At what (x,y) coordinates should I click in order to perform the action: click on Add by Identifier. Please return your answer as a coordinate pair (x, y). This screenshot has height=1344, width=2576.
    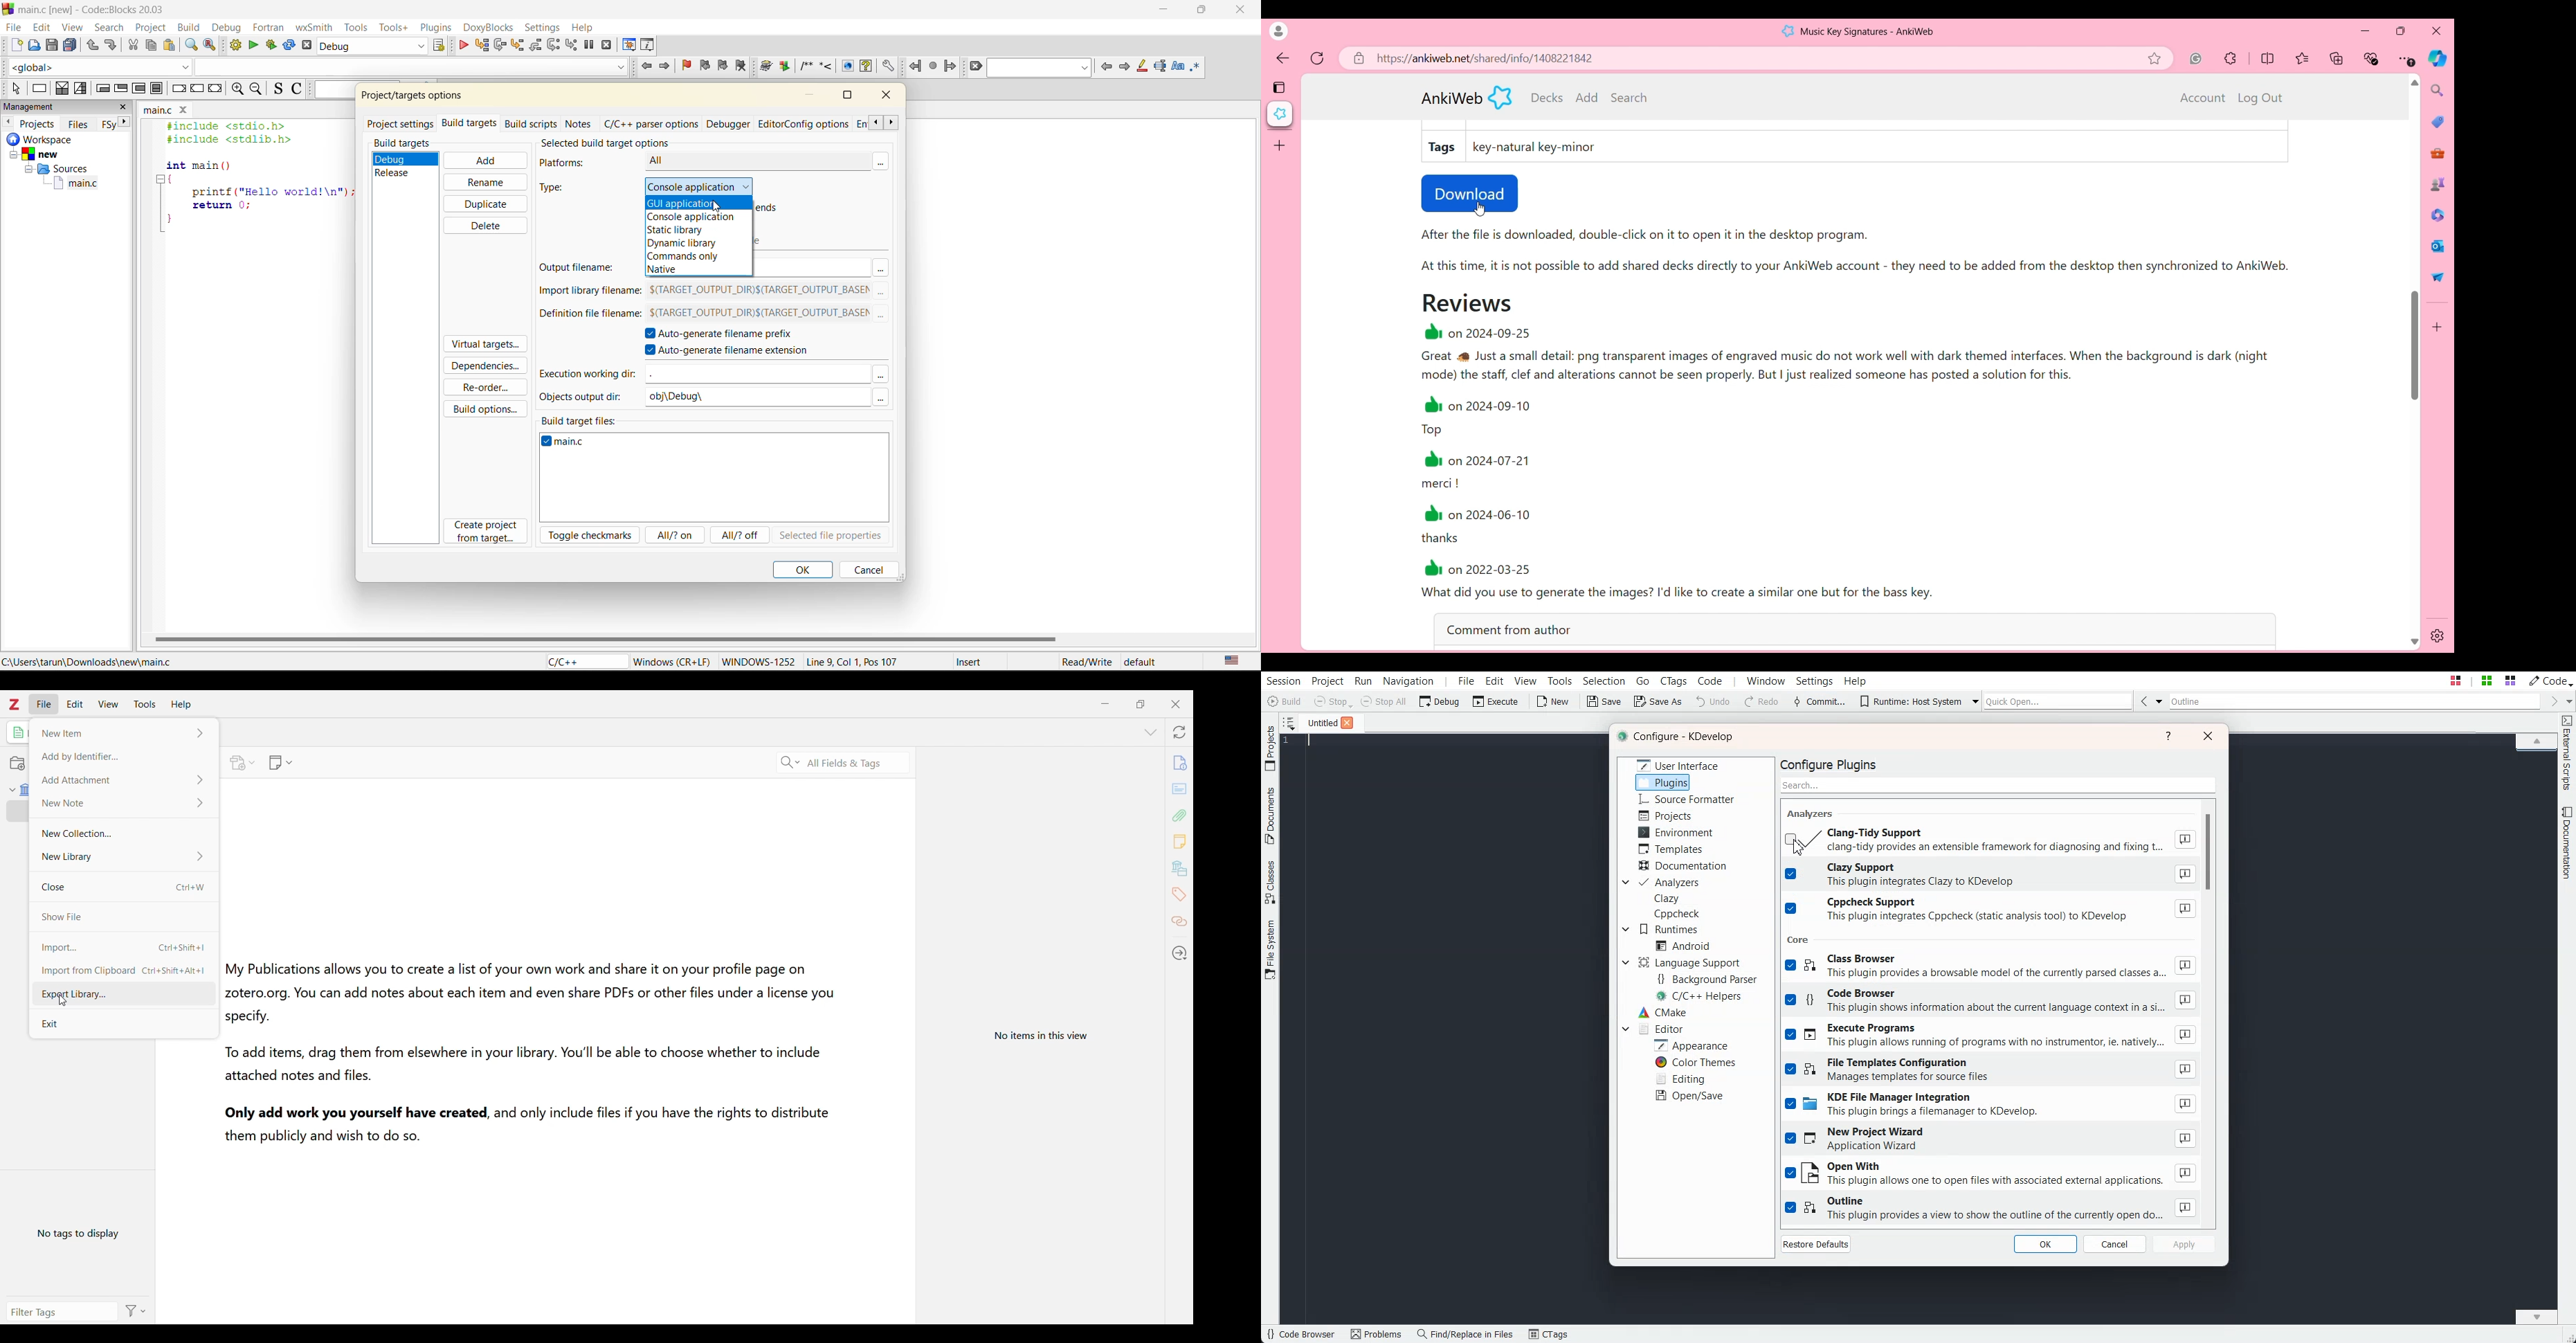
    Looking at the image, I should click on (124, 757).